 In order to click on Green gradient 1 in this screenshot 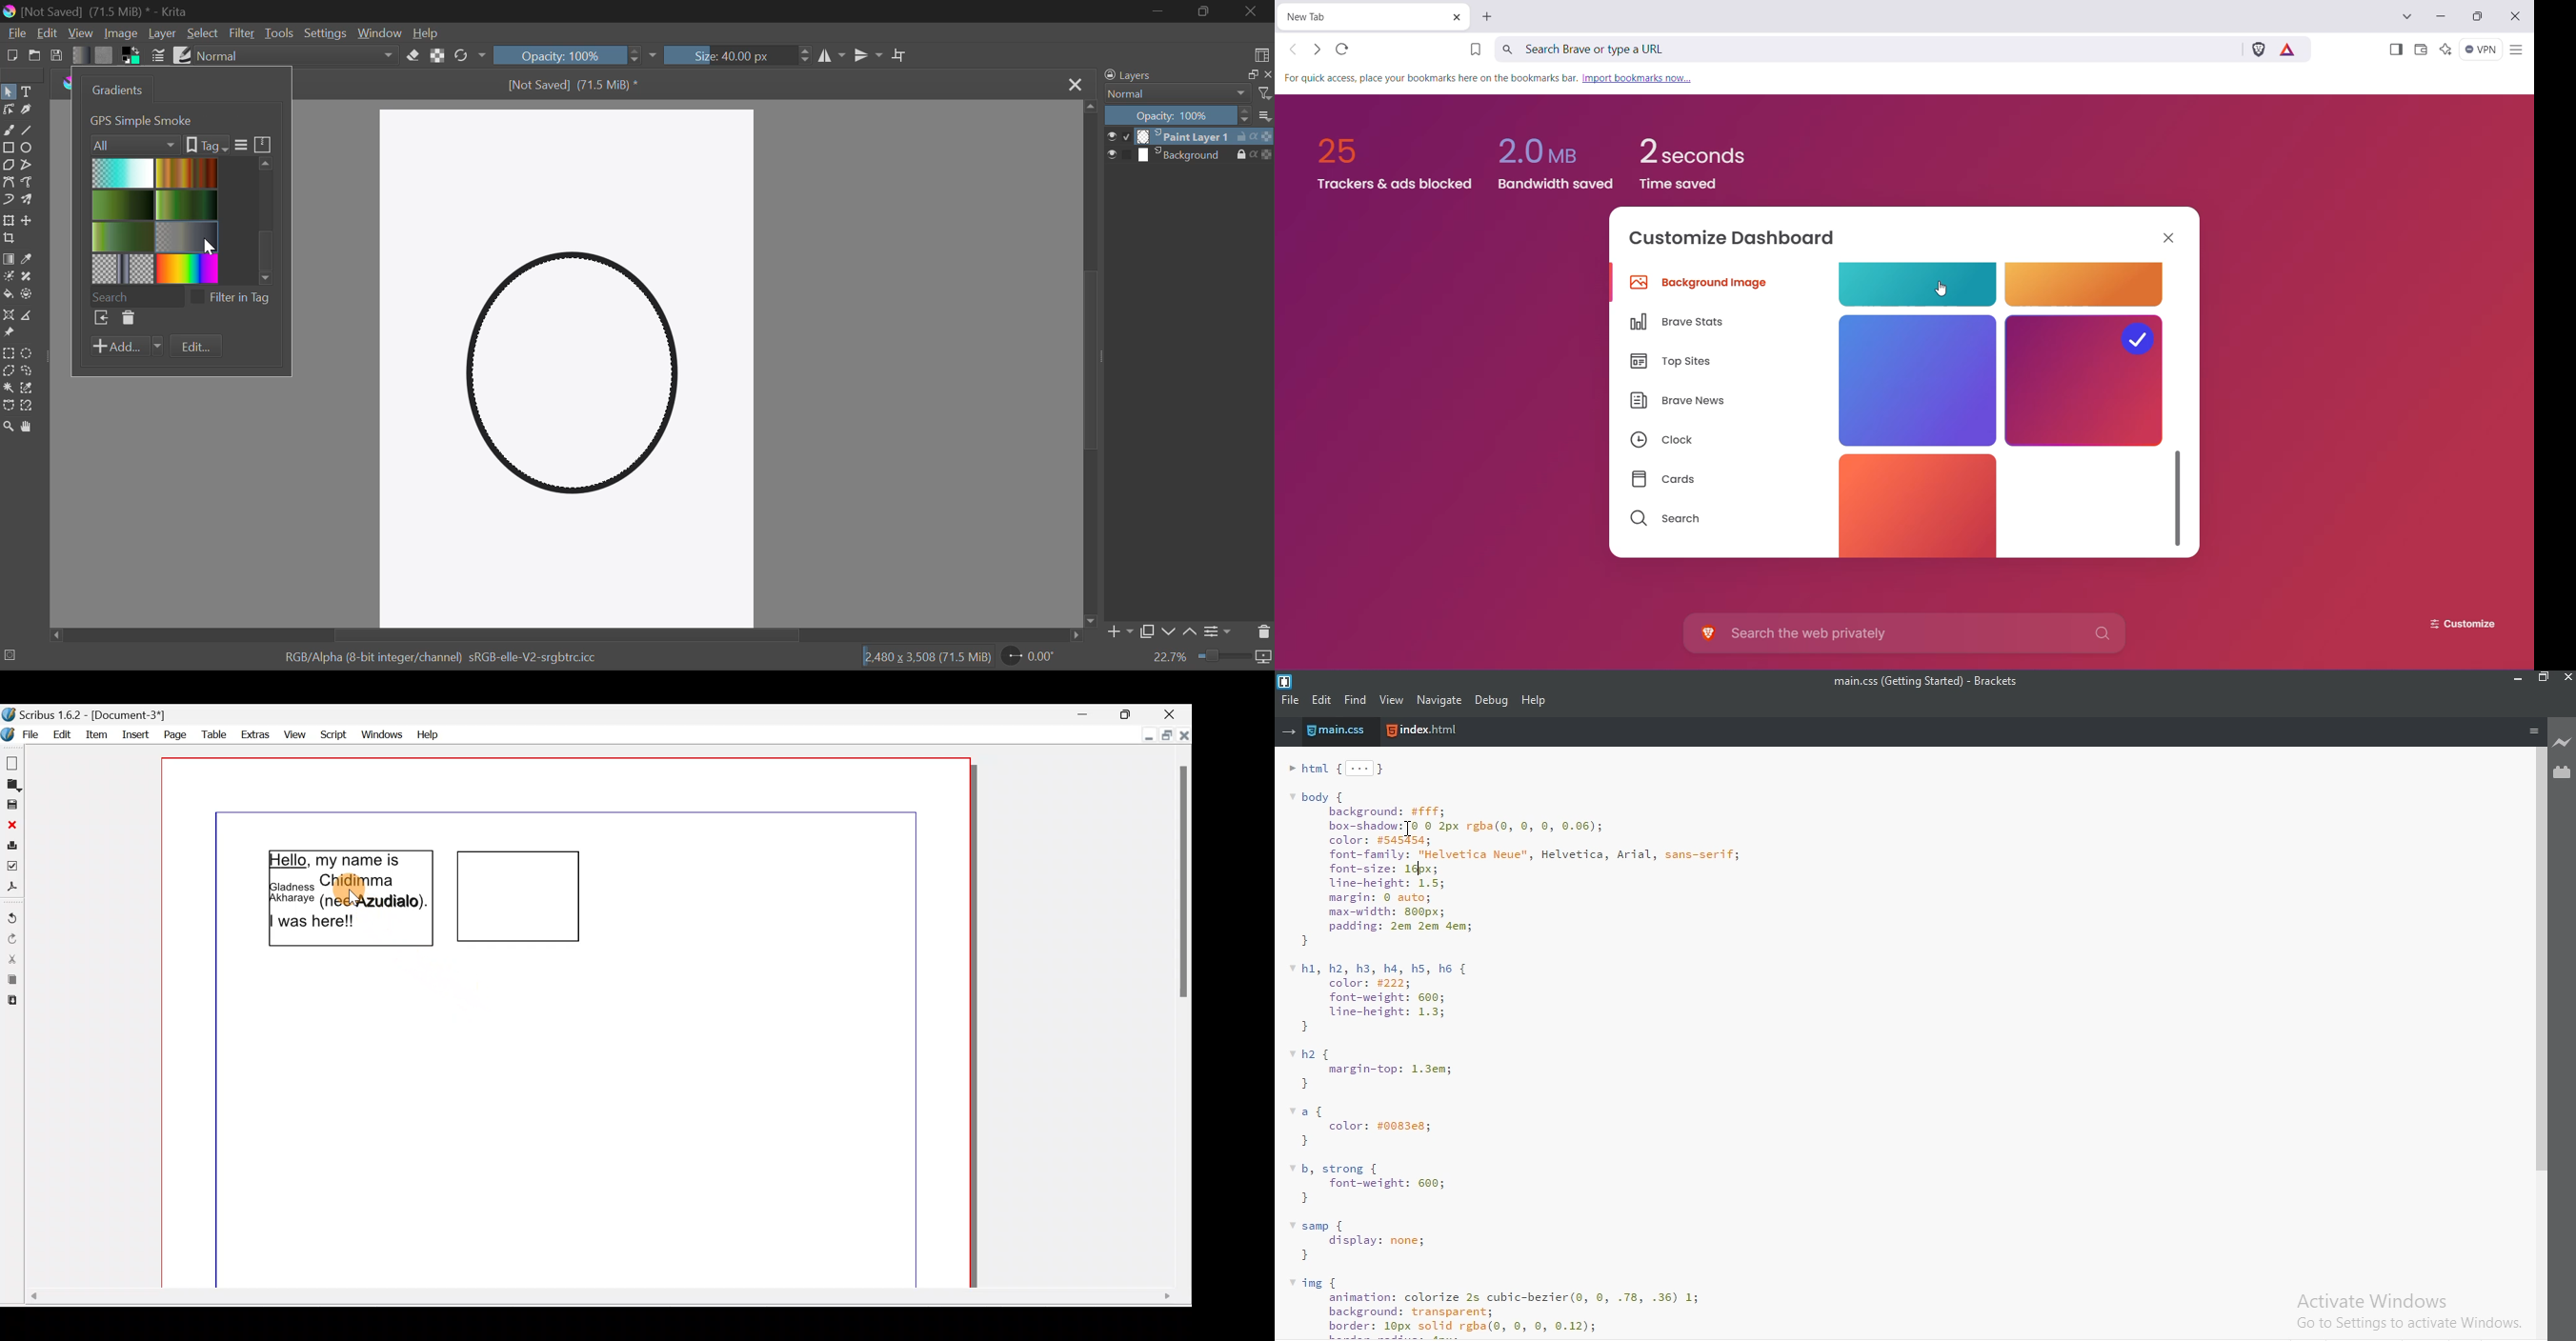, I will do `click(189, 206)`.